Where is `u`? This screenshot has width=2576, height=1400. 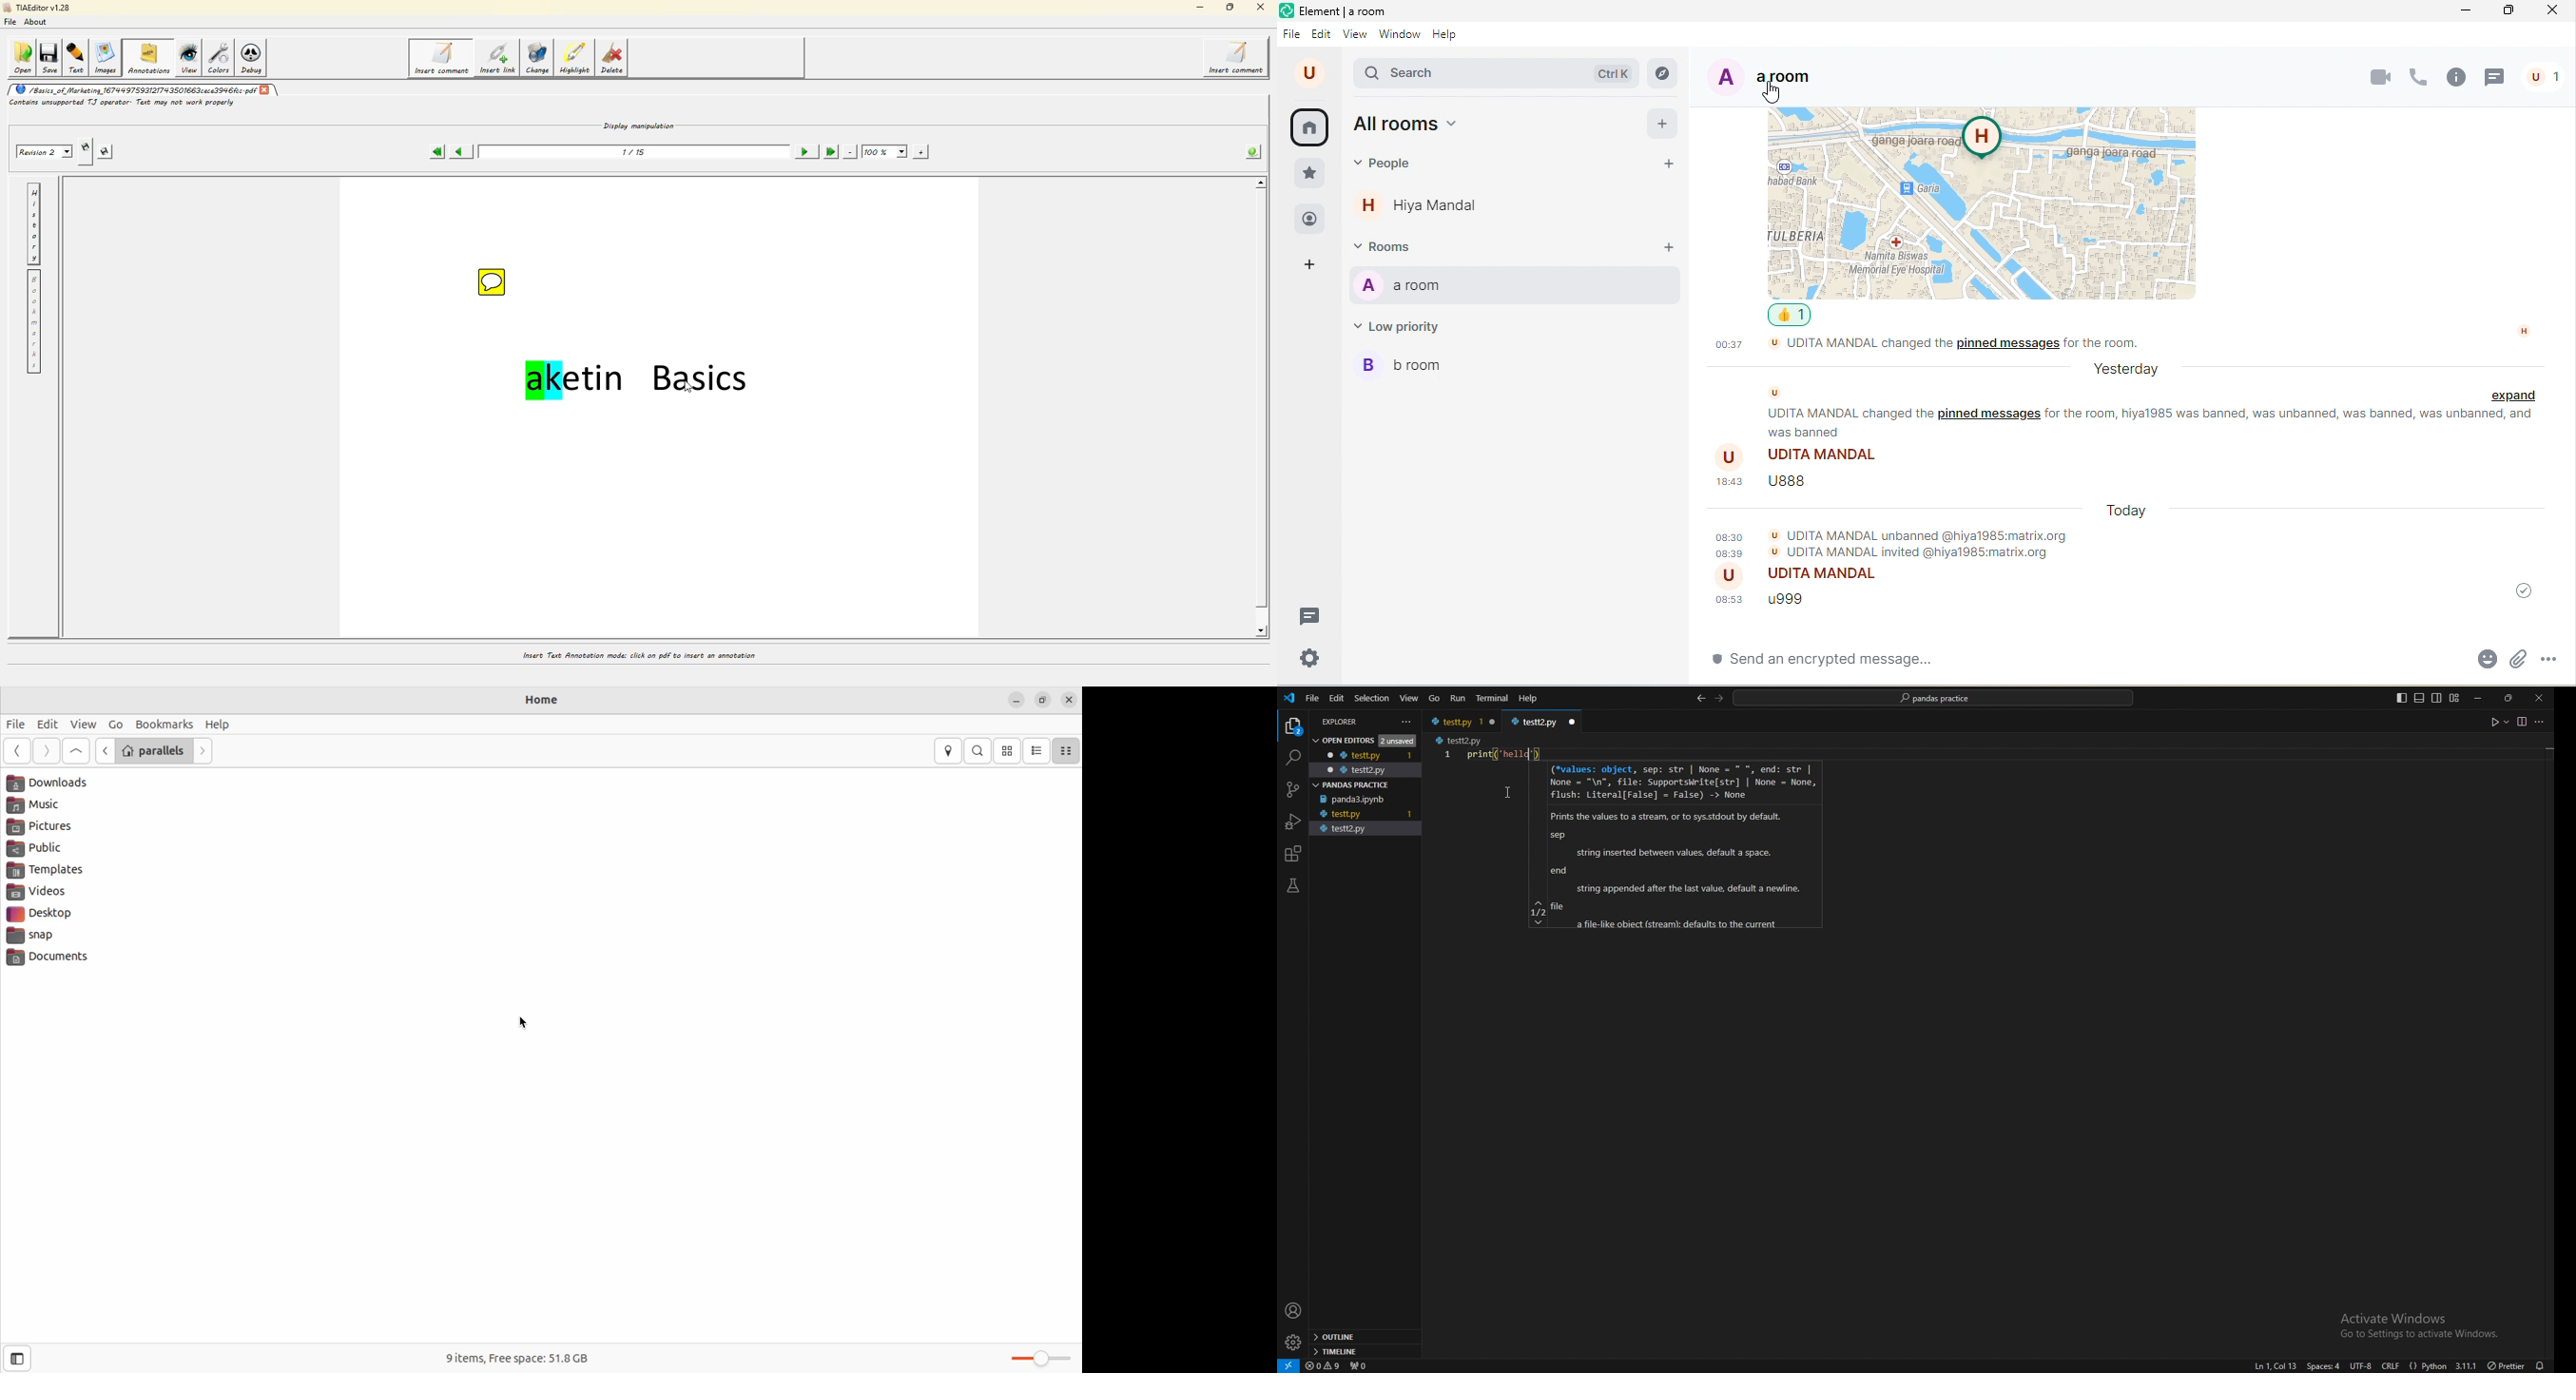
u is located at coordinates (1308, 73).